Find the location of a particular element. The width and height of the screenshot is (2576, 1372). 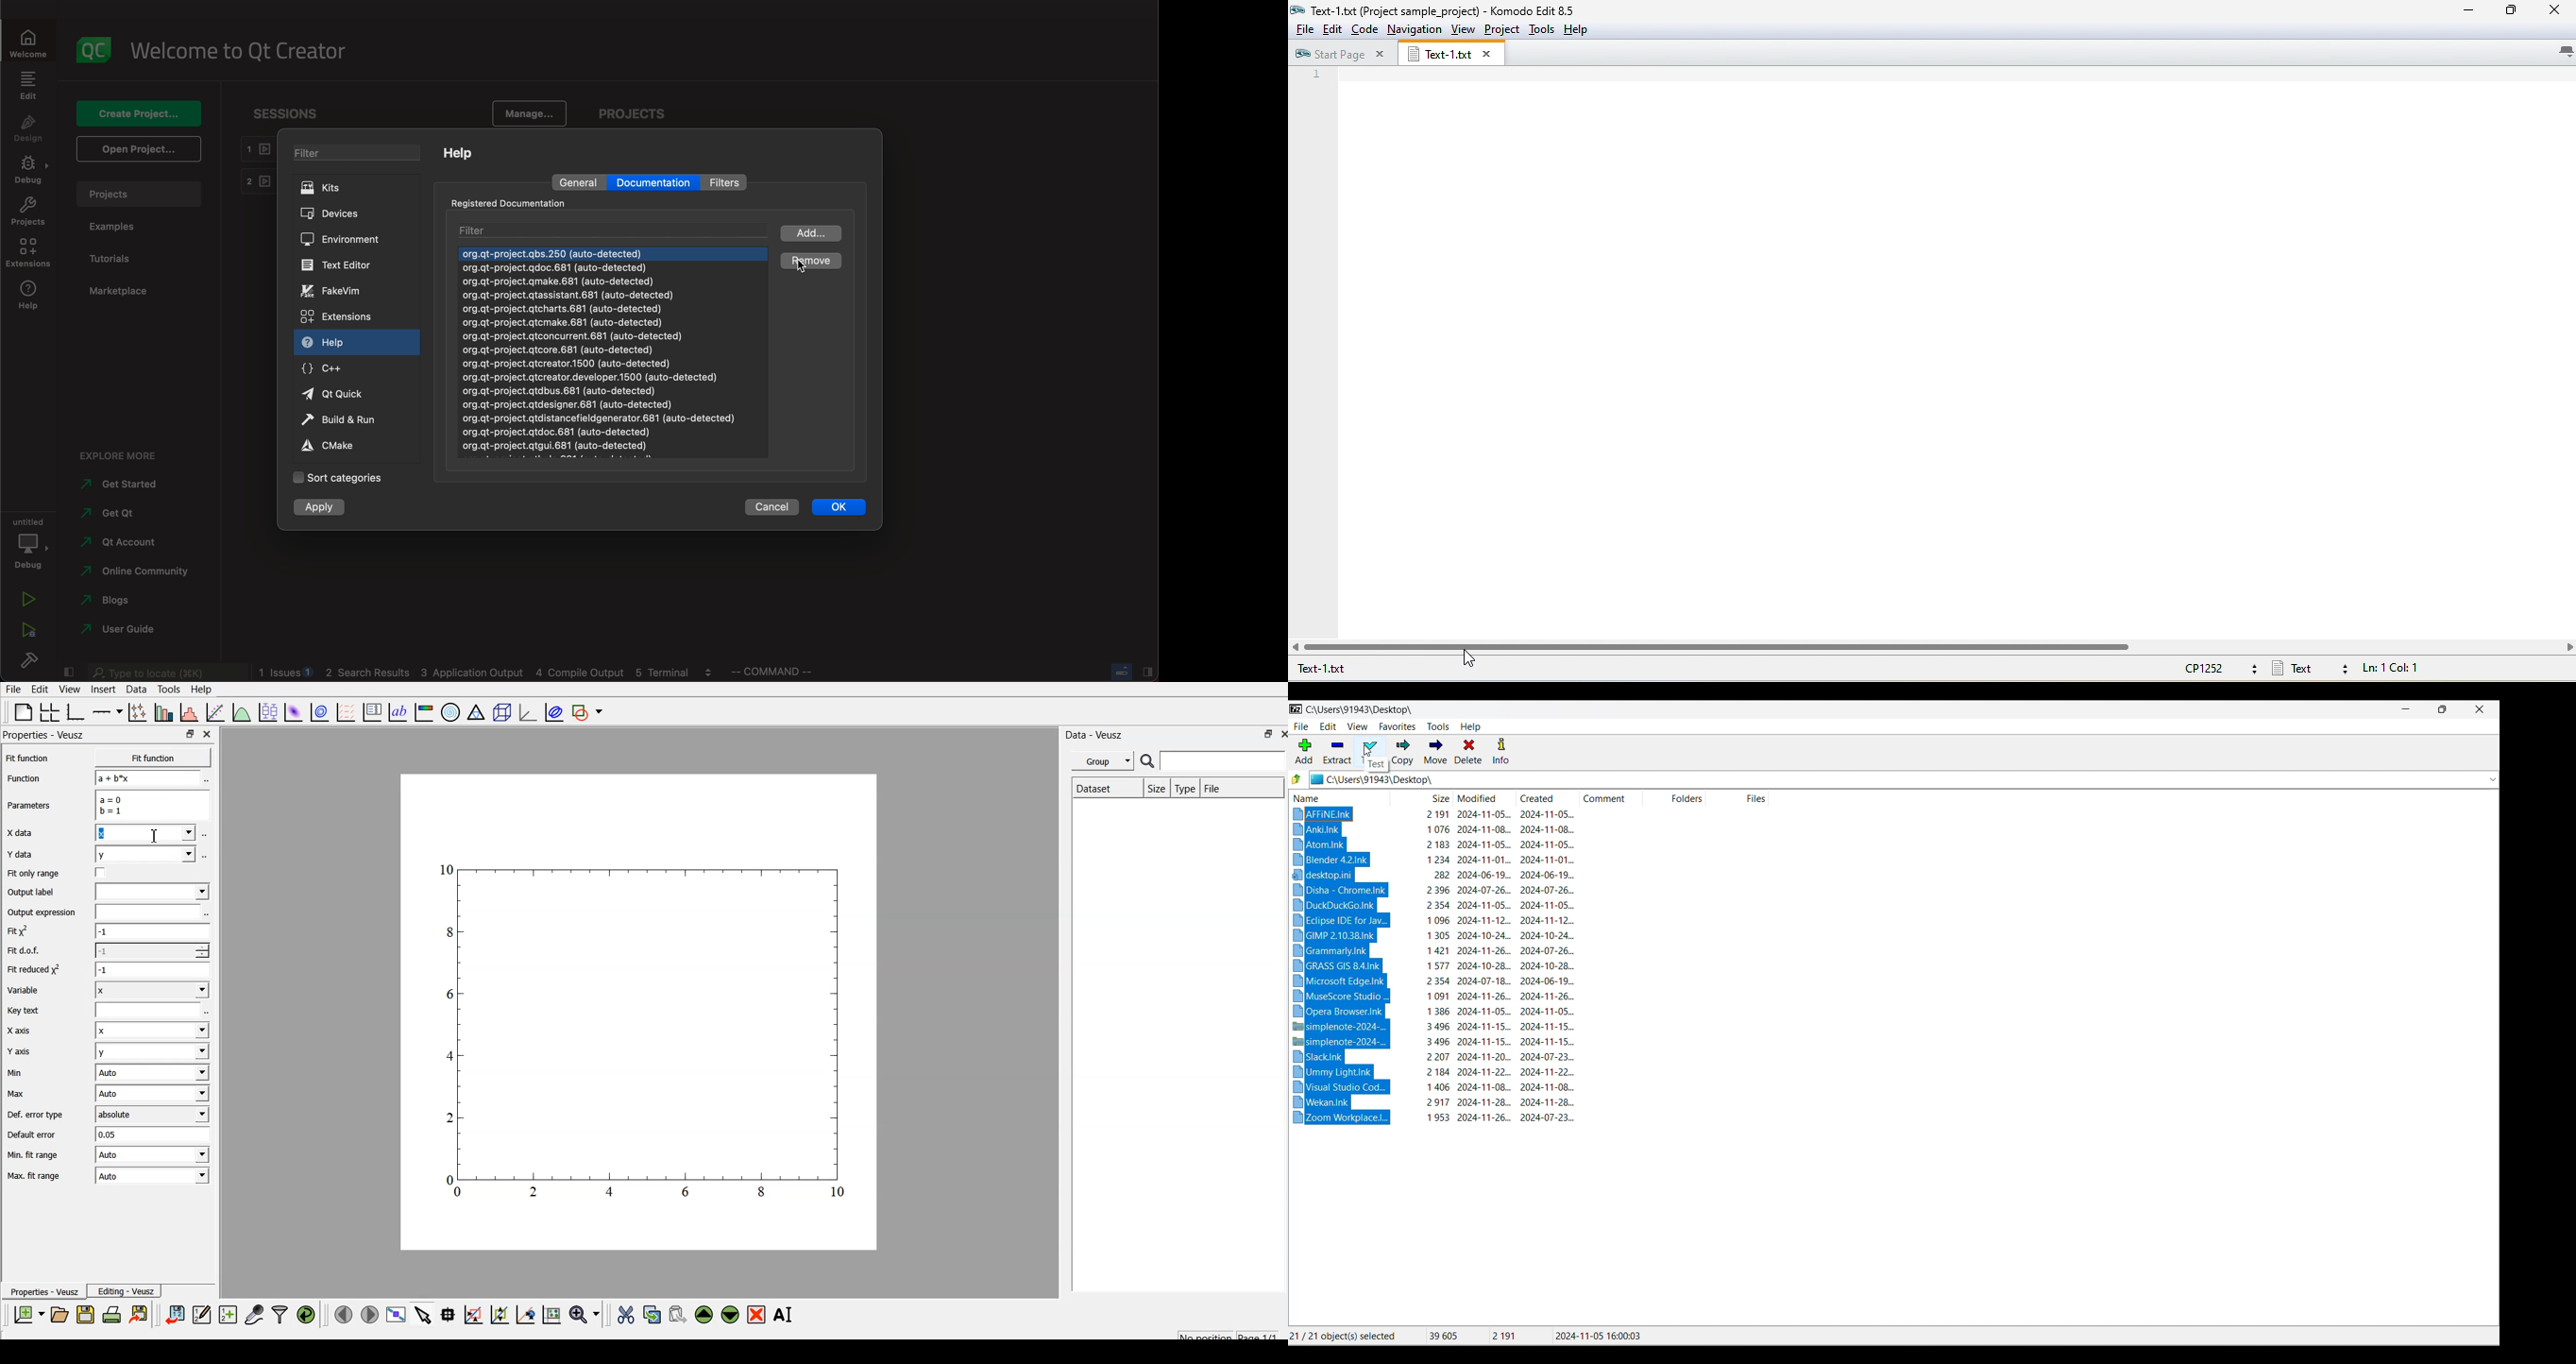

open file panel closed is located at coordinates (1954, 350).